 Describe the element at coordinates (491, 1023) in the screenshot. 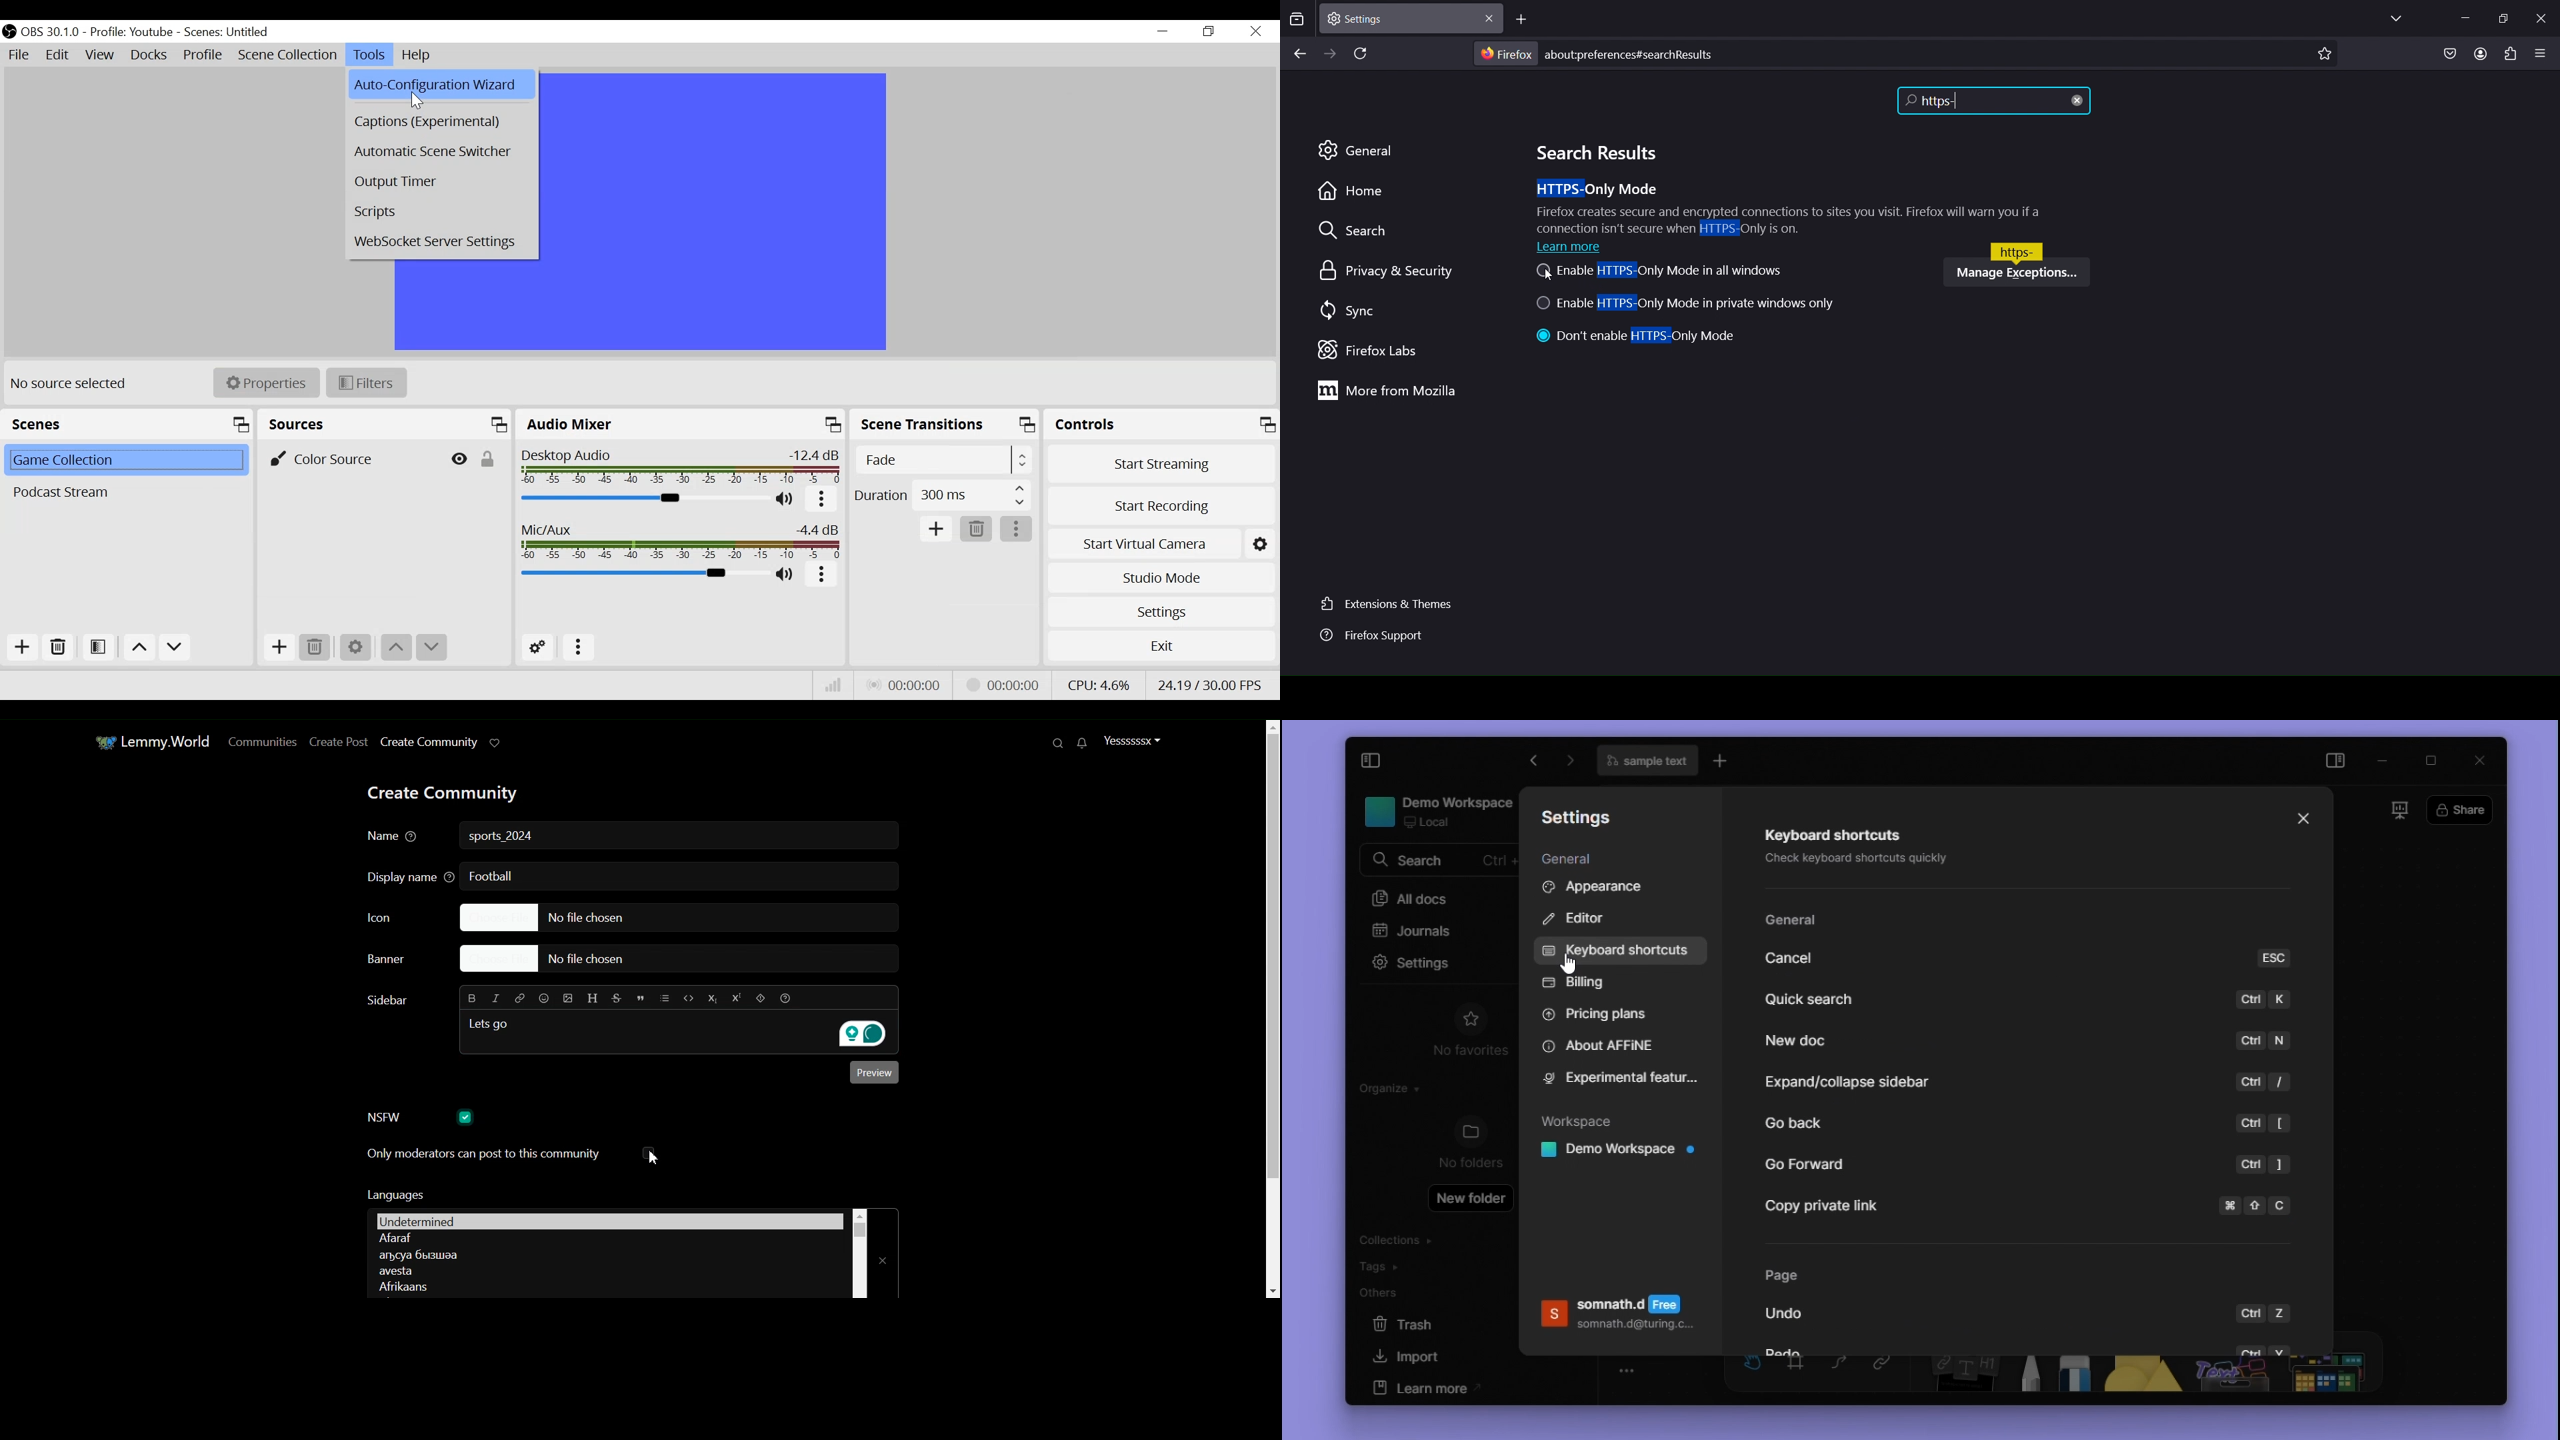

I see `Text` at that location.